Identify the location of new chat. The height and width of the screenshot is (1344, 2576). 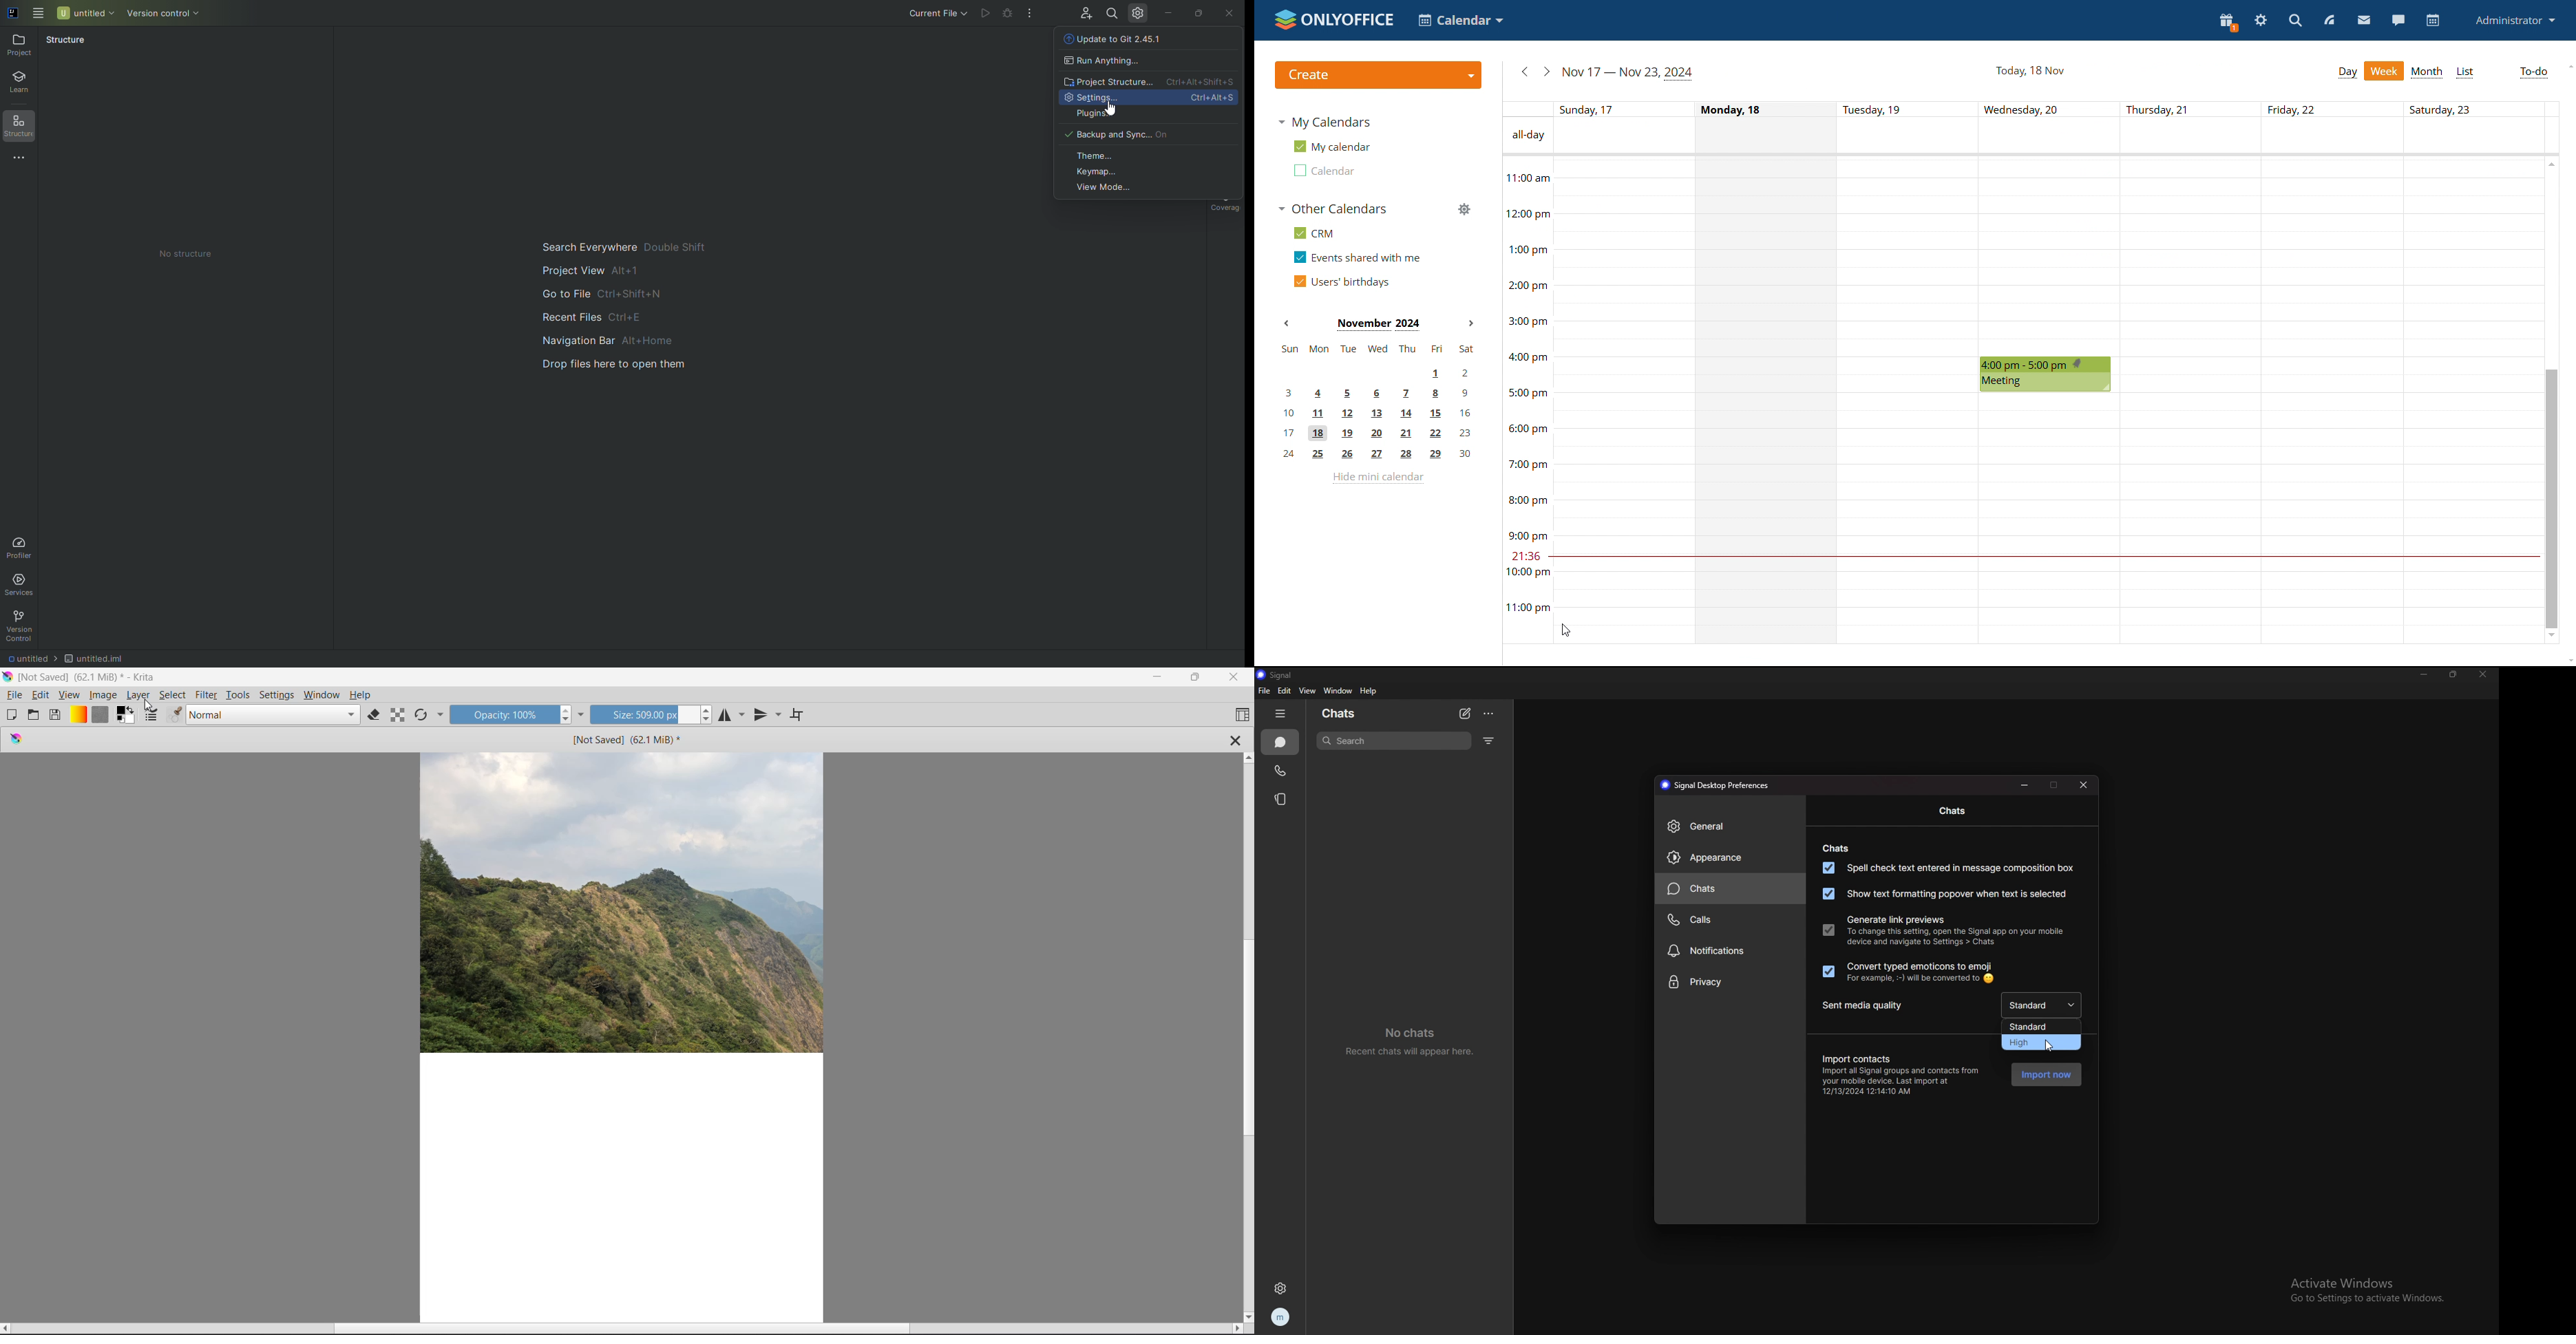
(1465, 714).